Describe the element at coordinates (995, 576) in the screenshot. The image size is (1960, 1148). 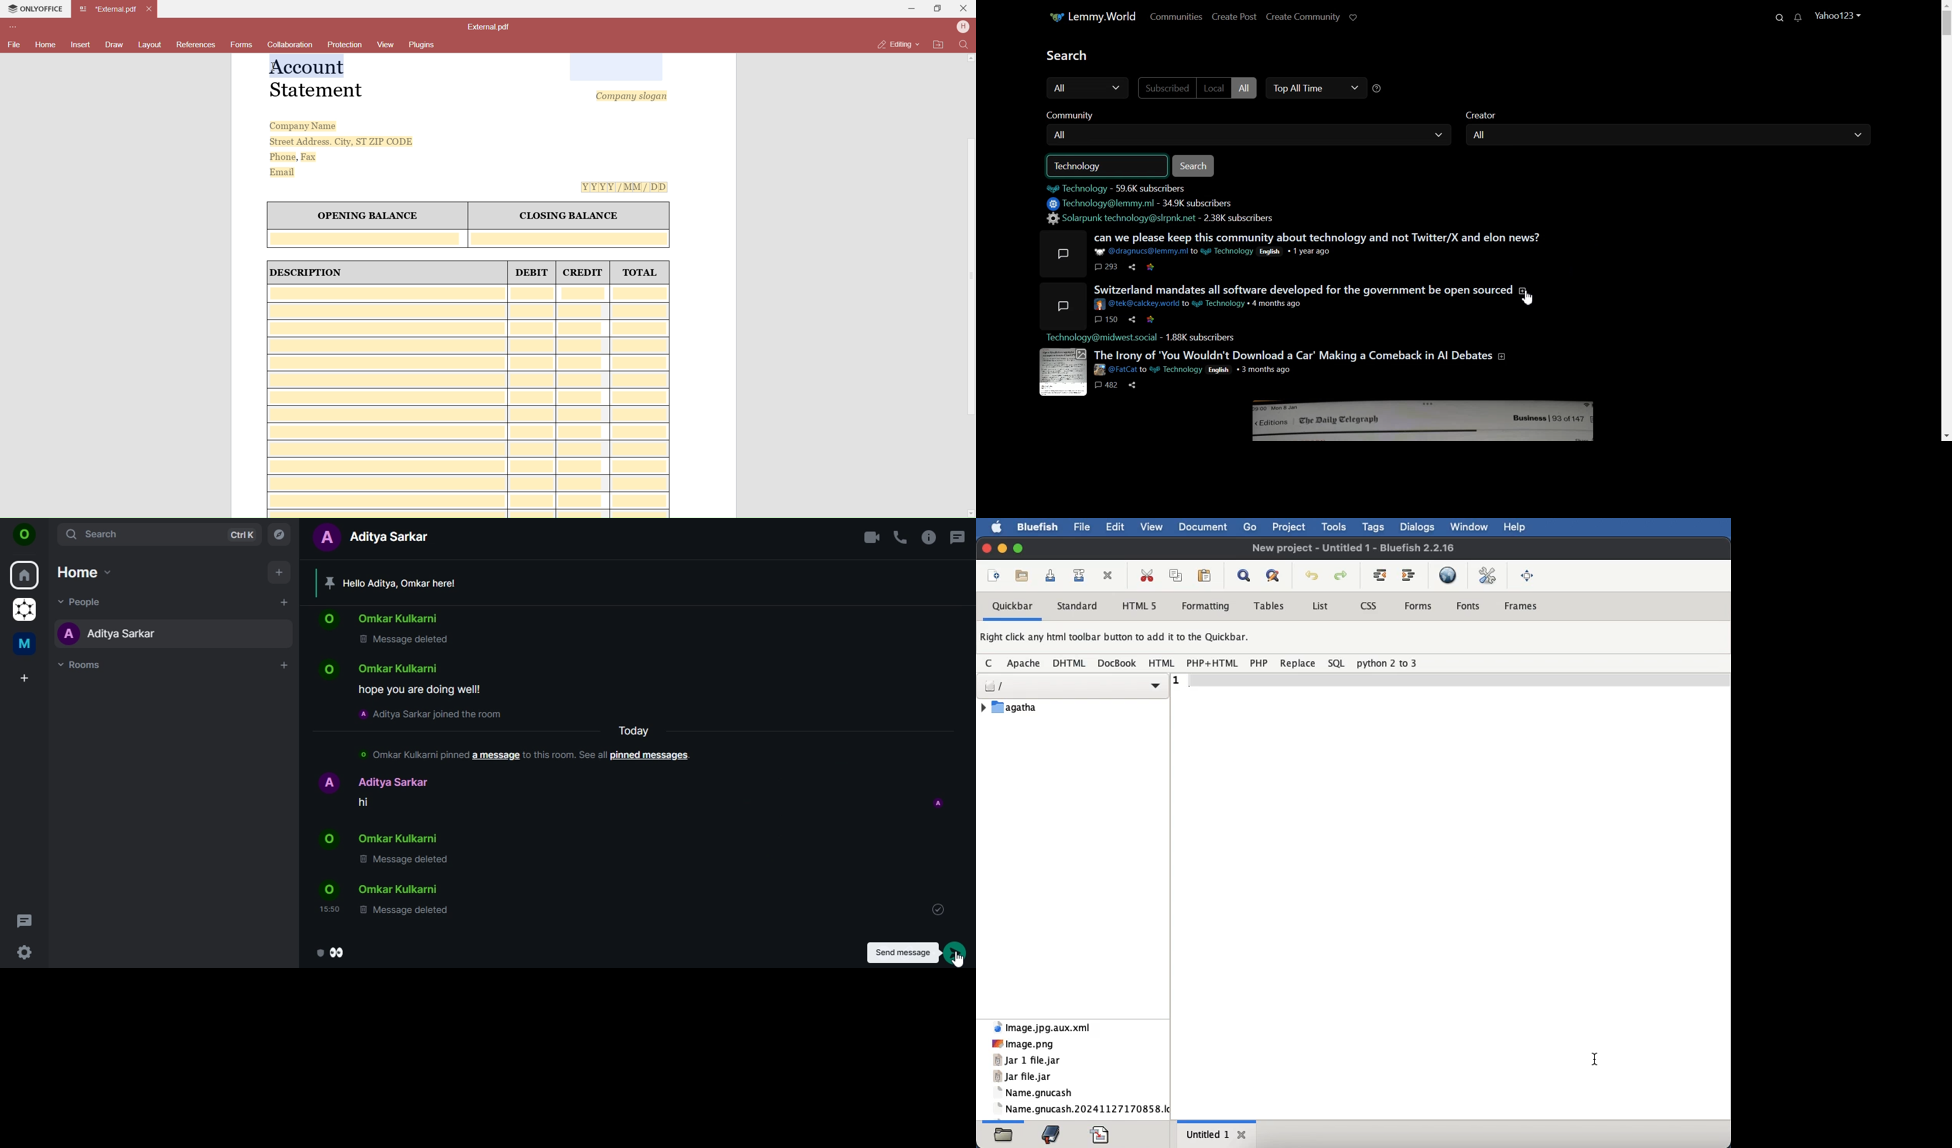
I see `new file` at that location.